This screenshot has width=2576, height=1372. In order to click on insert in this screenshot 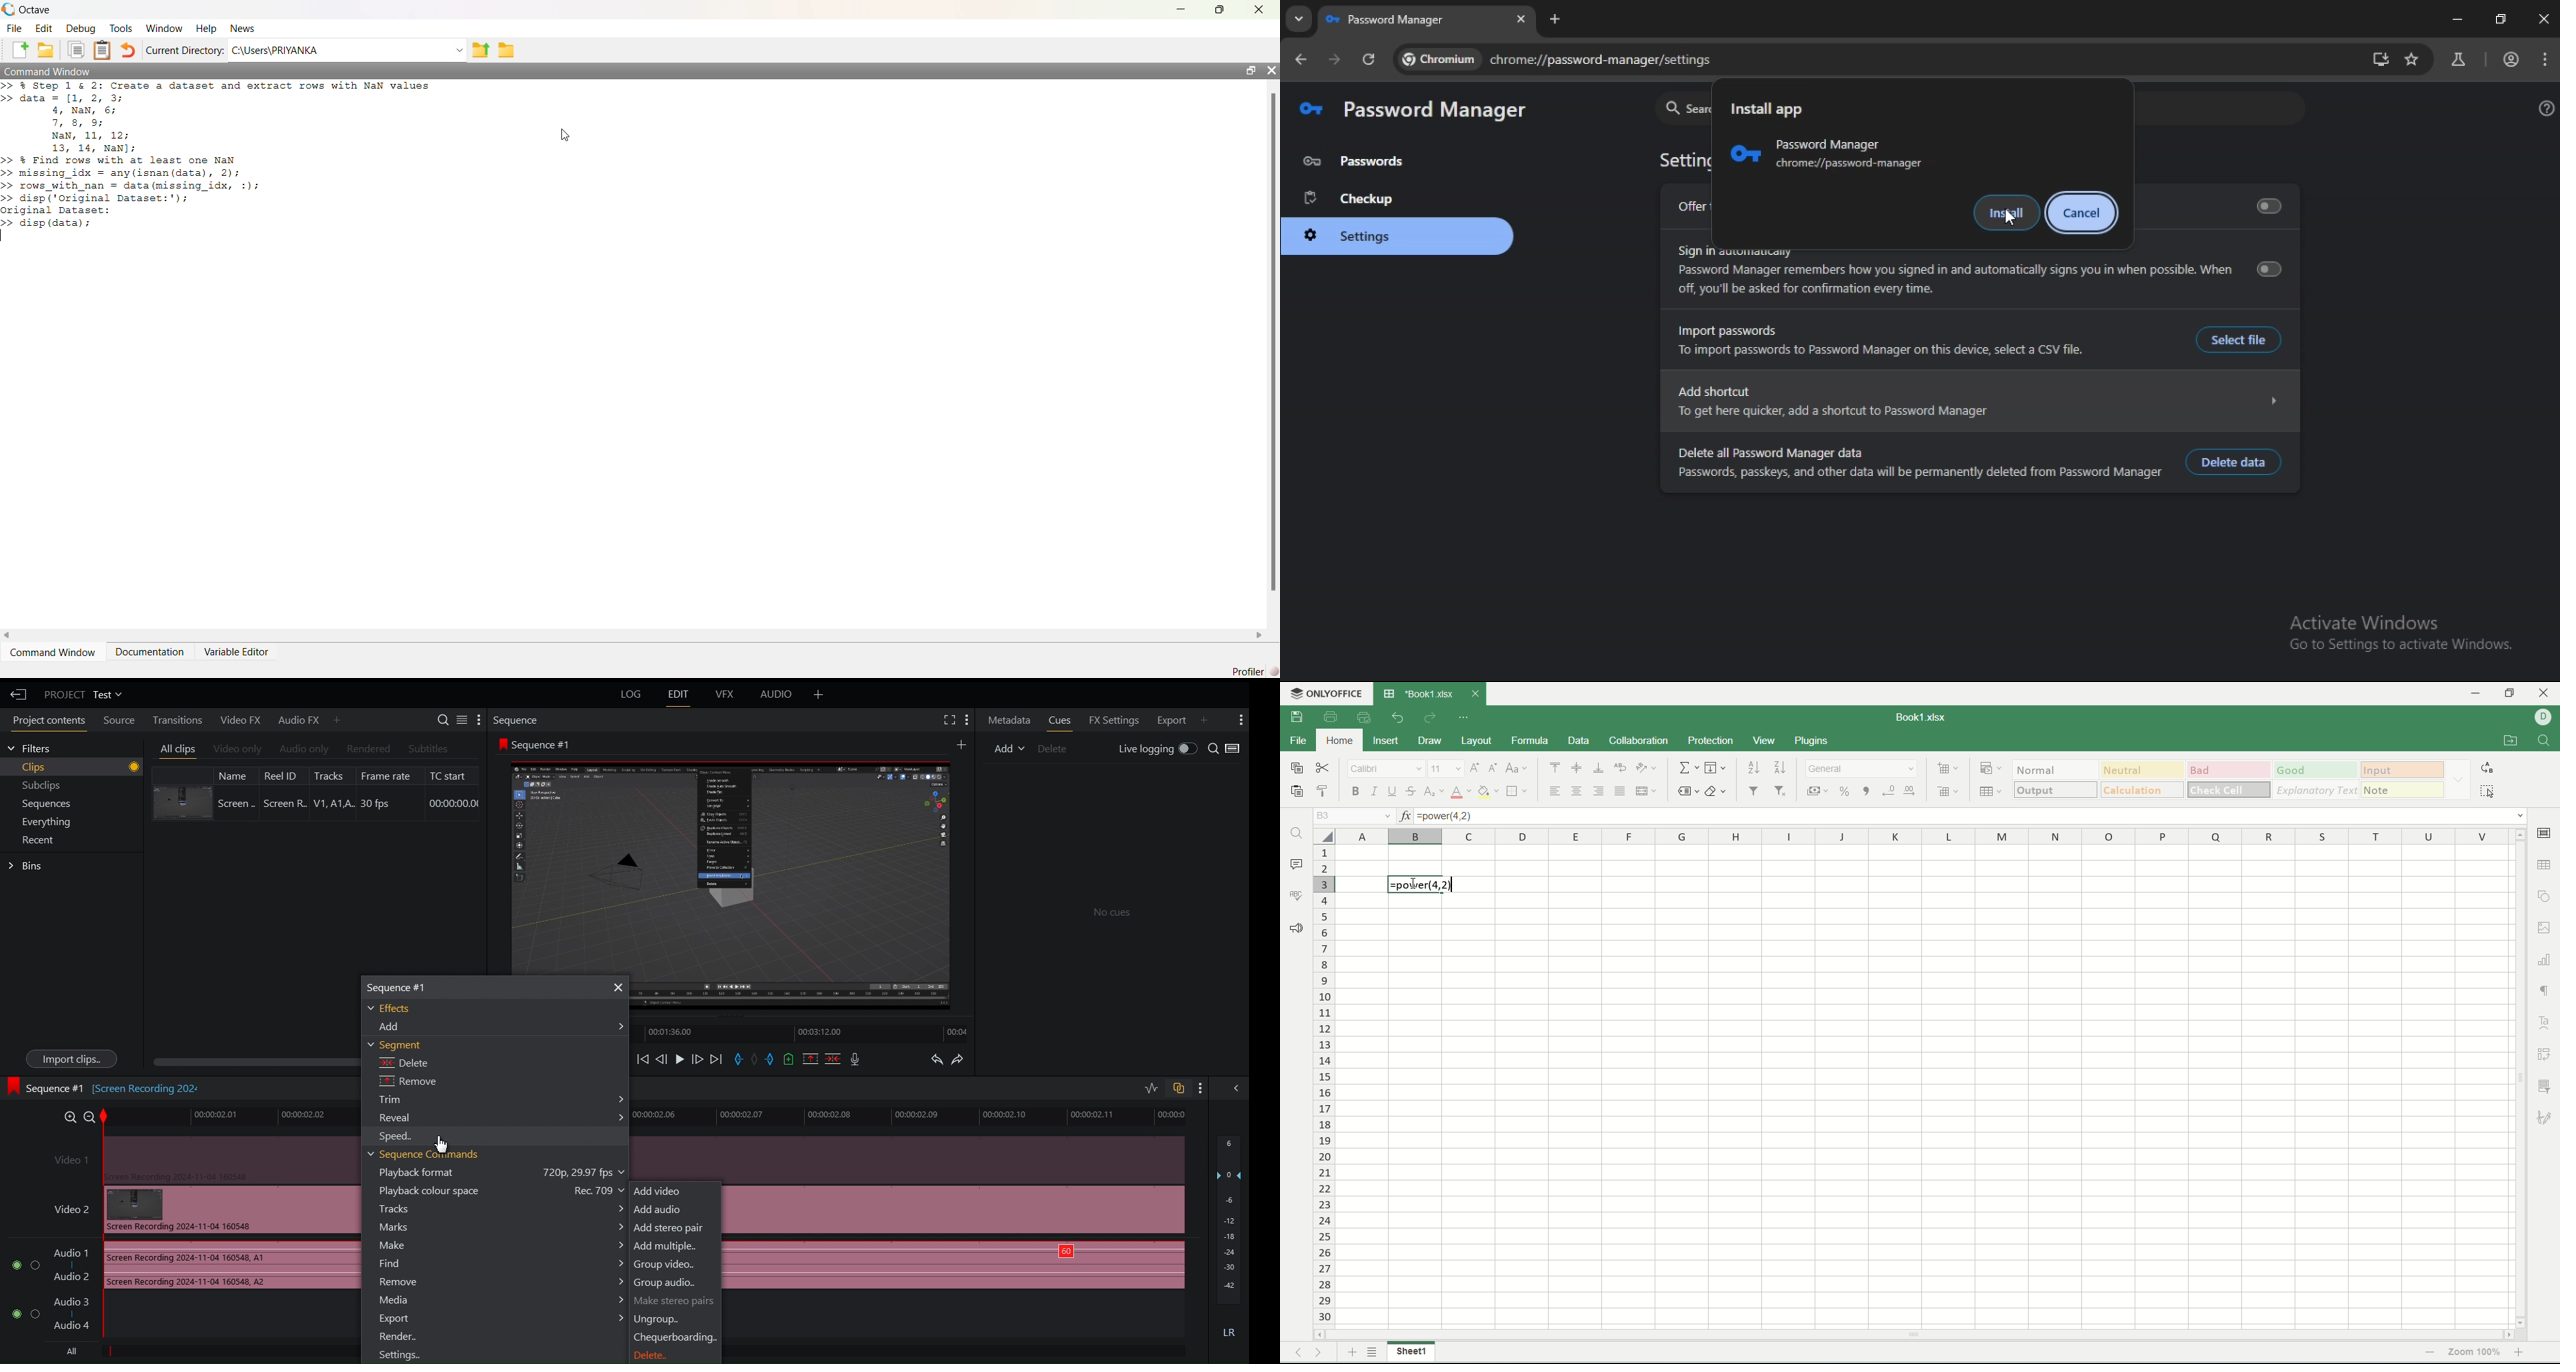, I will do `click(1386, 742)`.